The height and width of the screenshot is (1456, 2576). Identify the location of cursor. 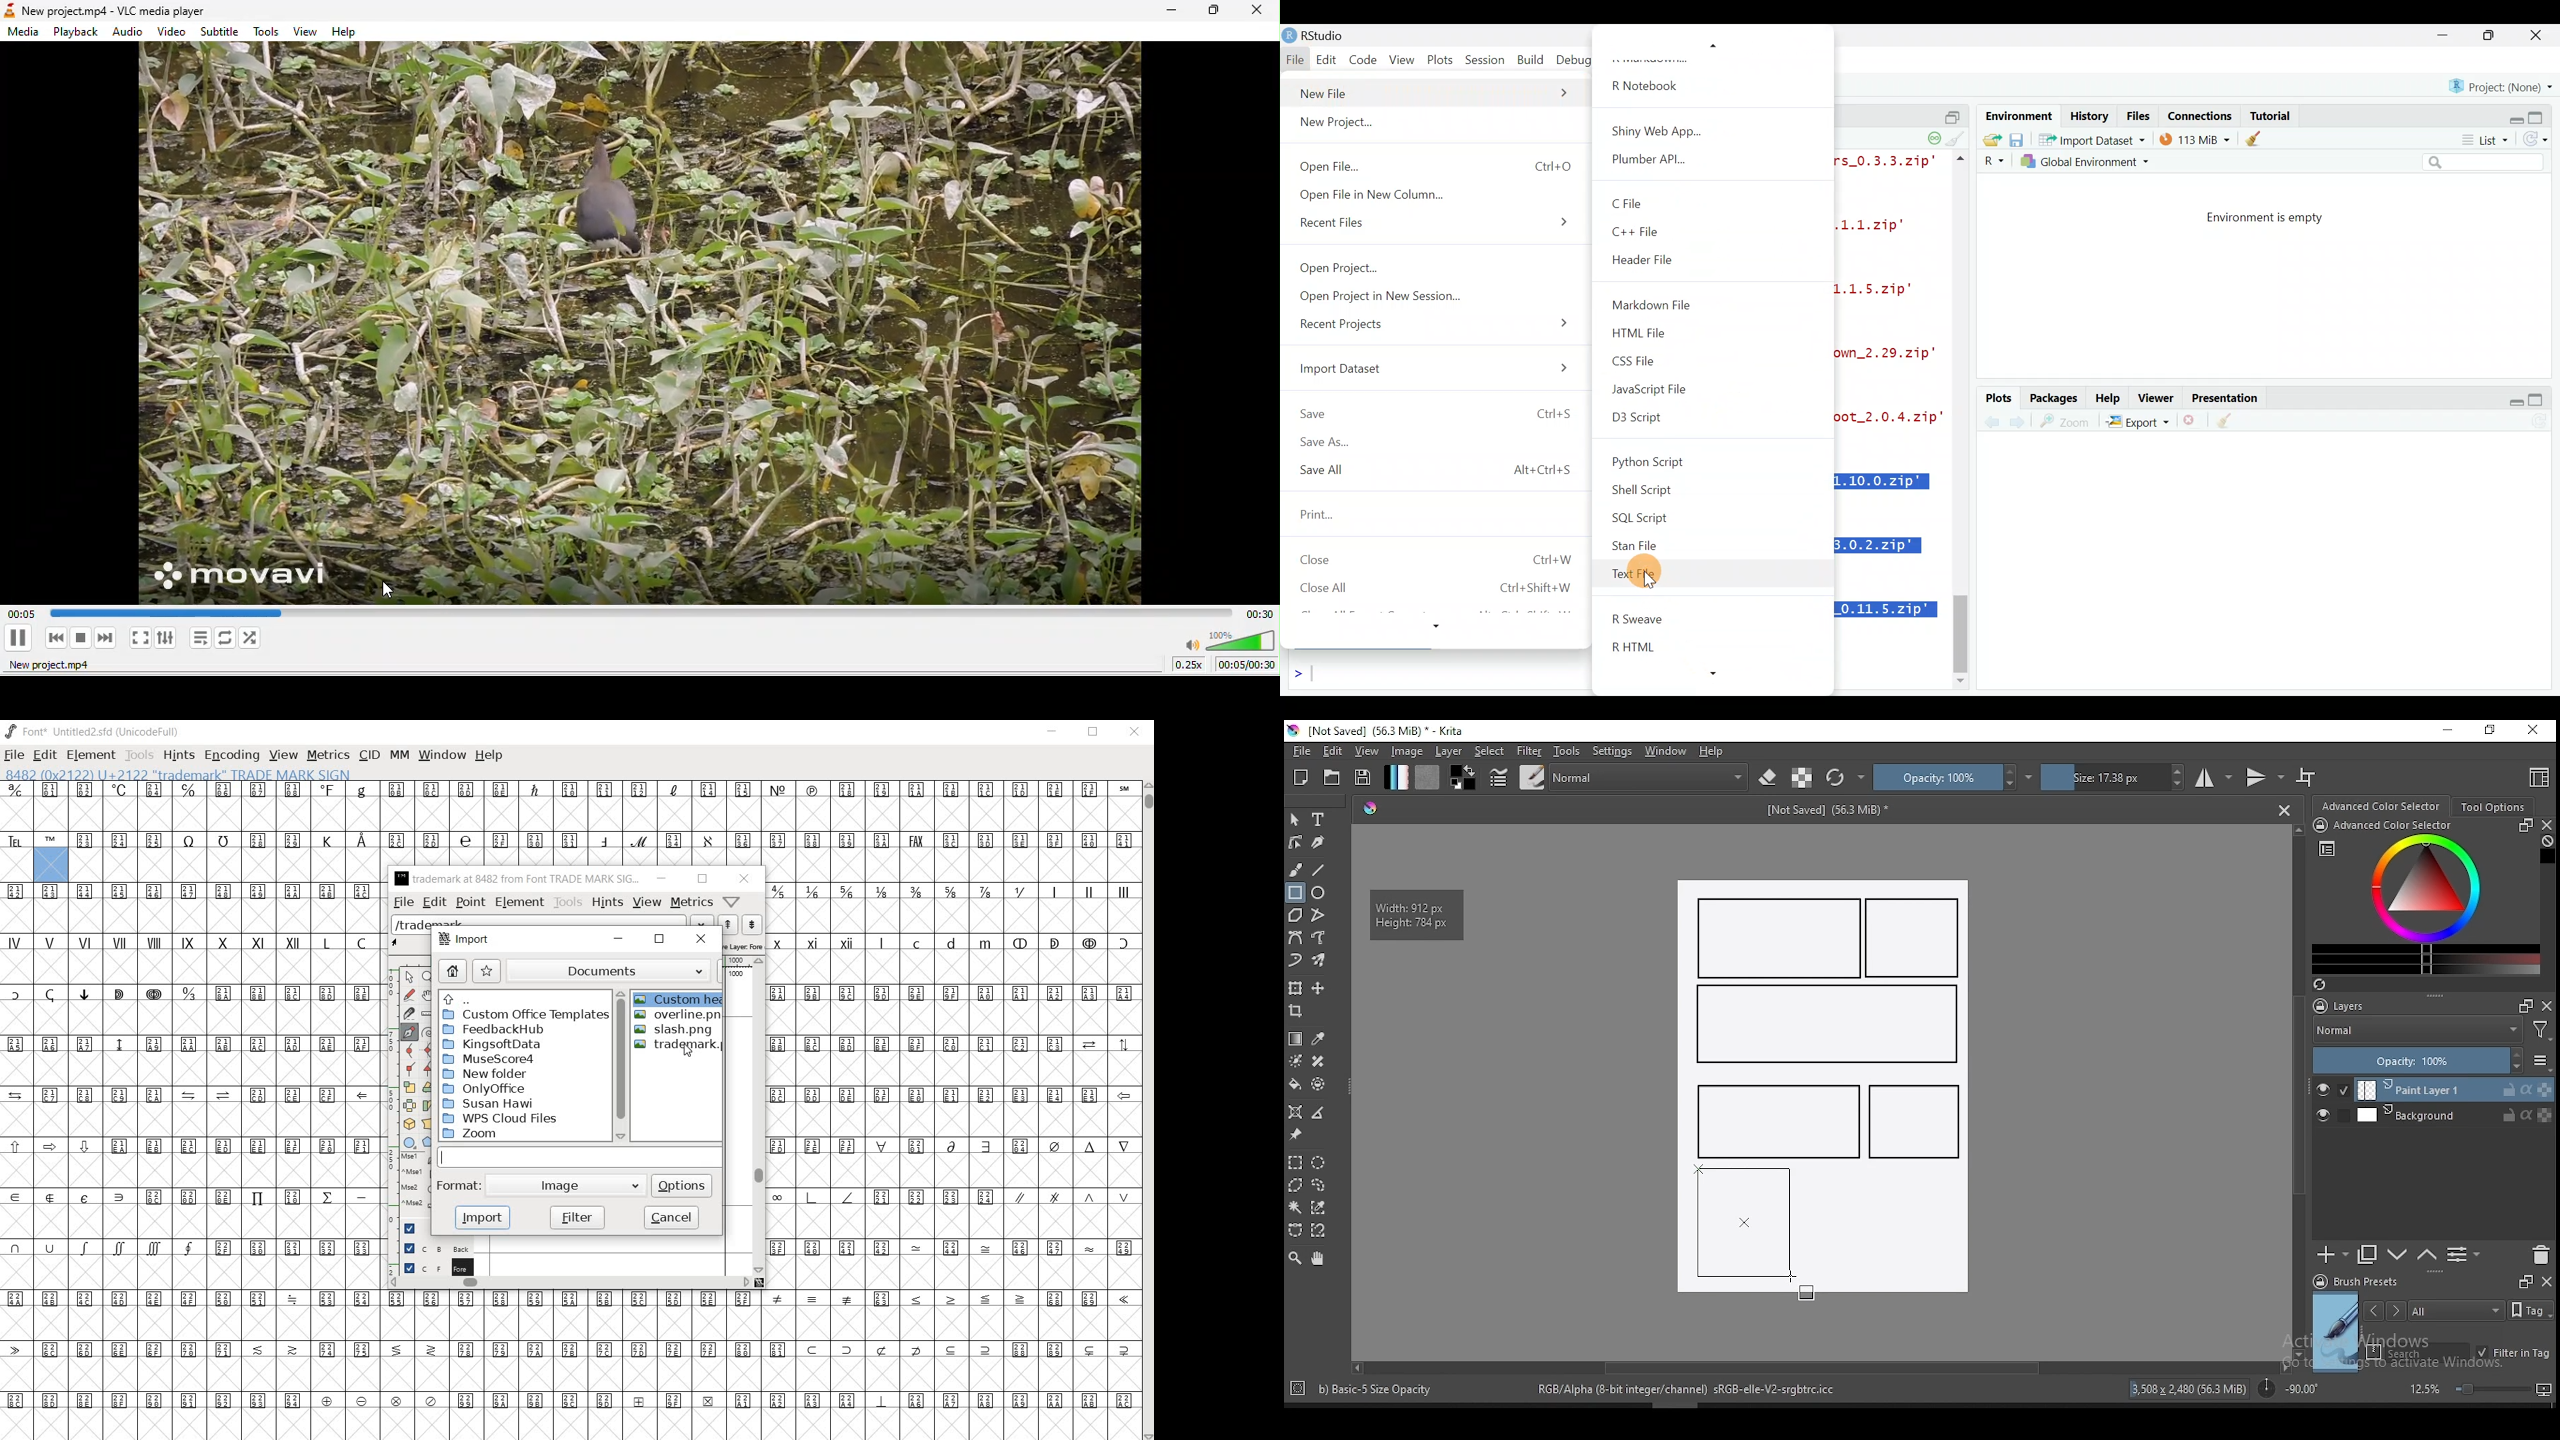
(687, 1051).